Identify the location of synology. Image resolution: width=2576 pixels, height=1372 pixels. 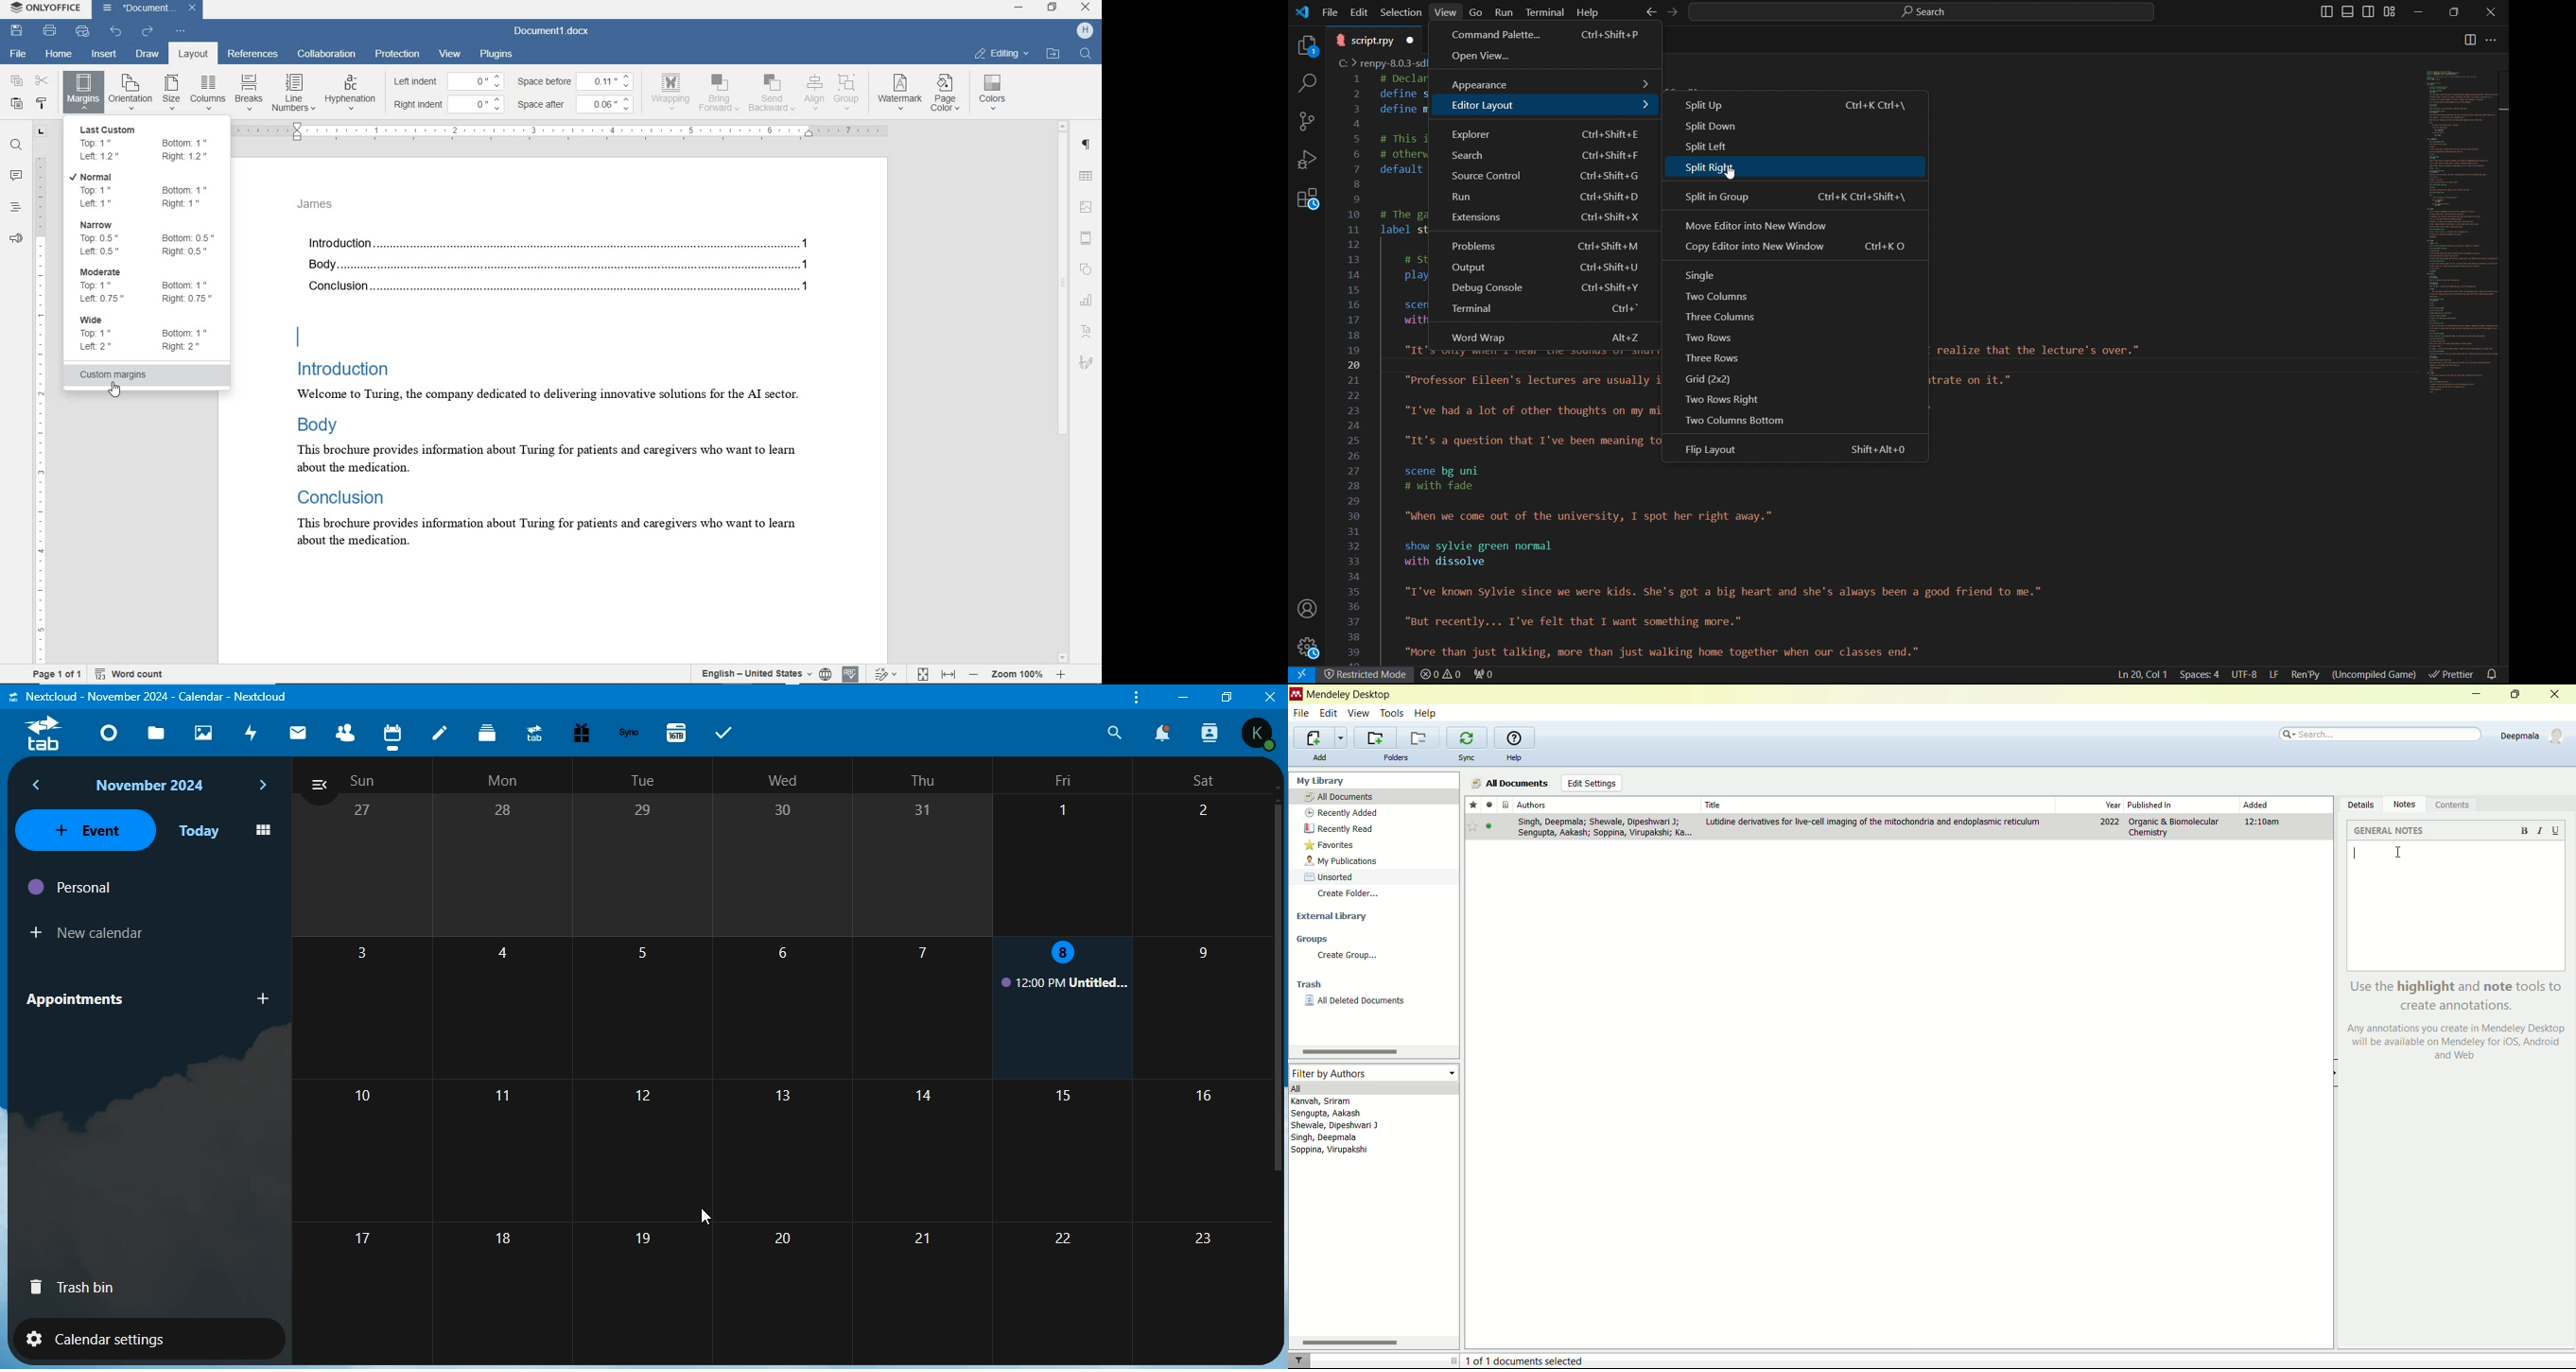
(628, 733).